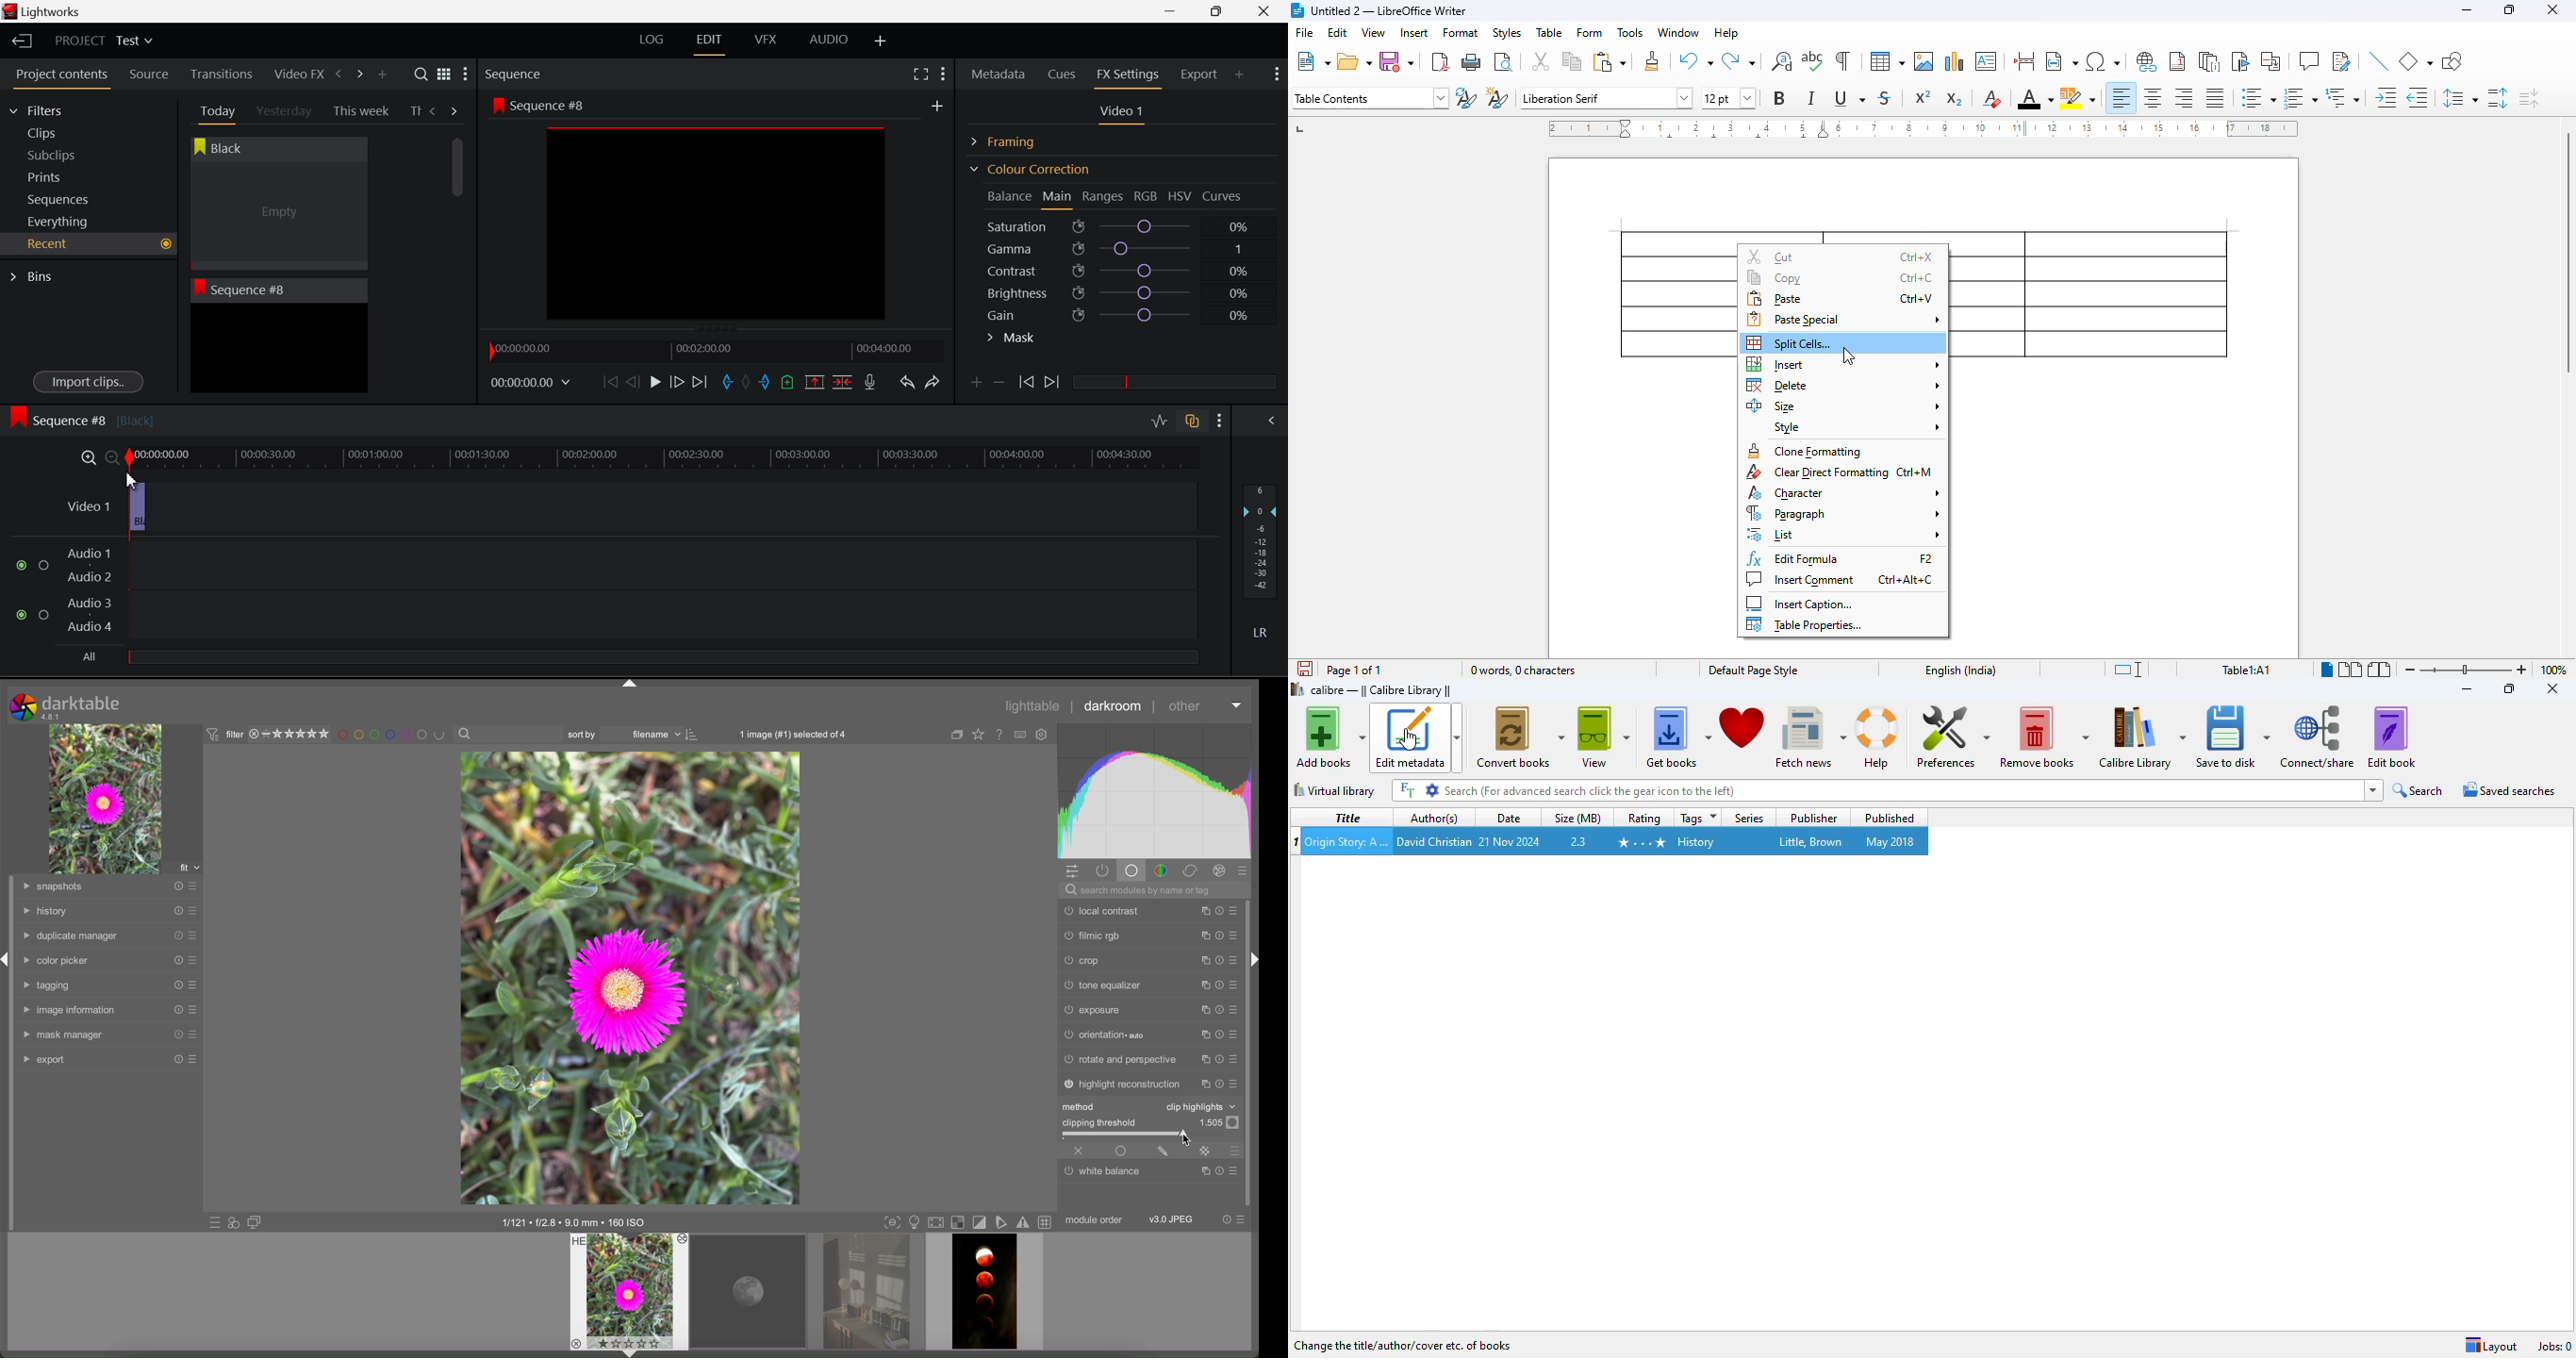  I want to click on size (MB), so click(1577, 818).